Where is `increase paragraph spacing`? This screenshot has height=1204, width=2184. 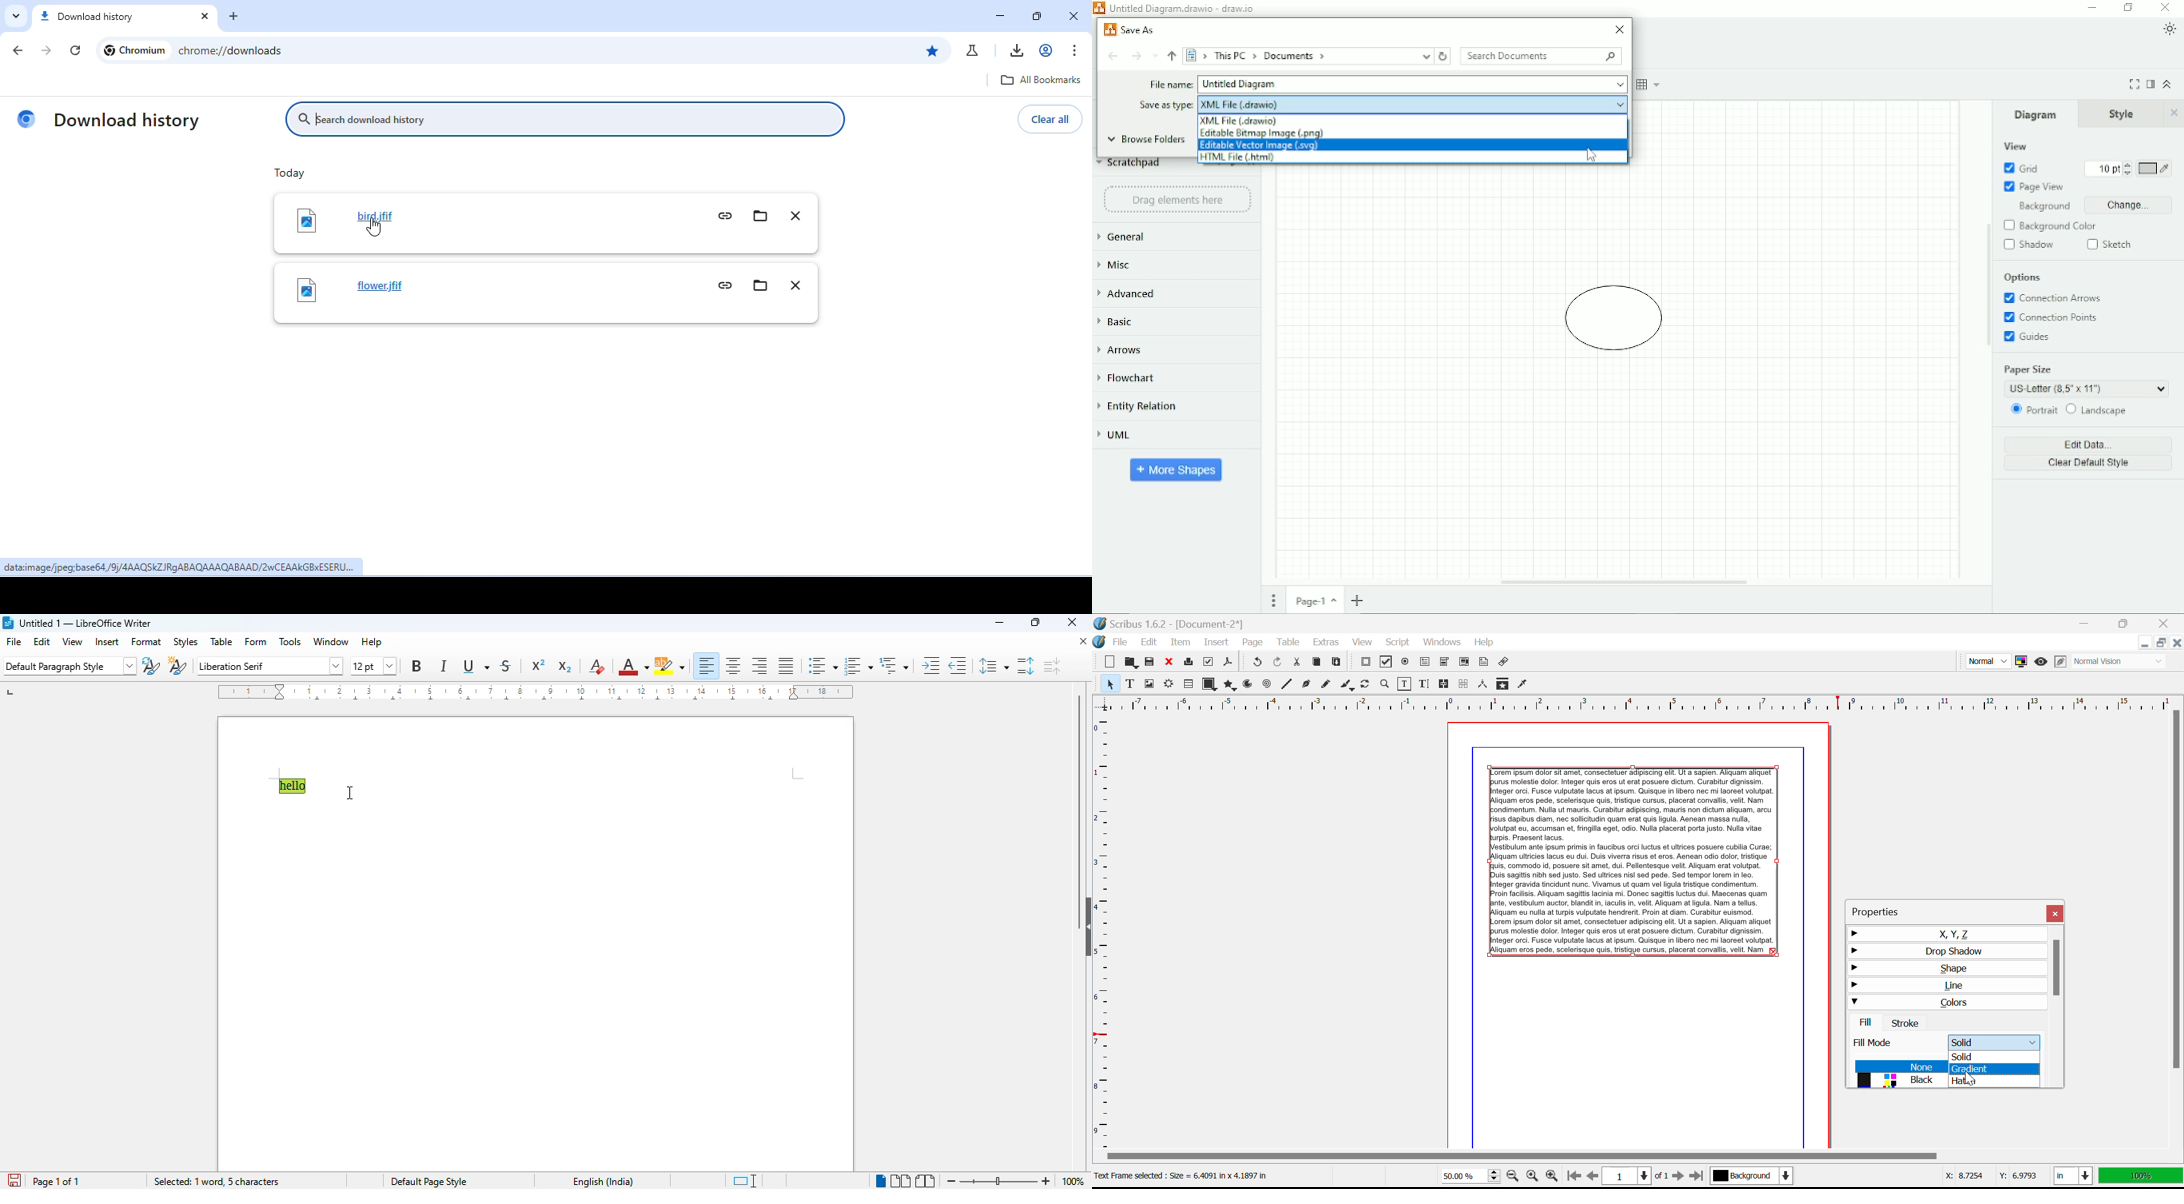 increase paragraph spacing is located at coordinates (1024, 666).